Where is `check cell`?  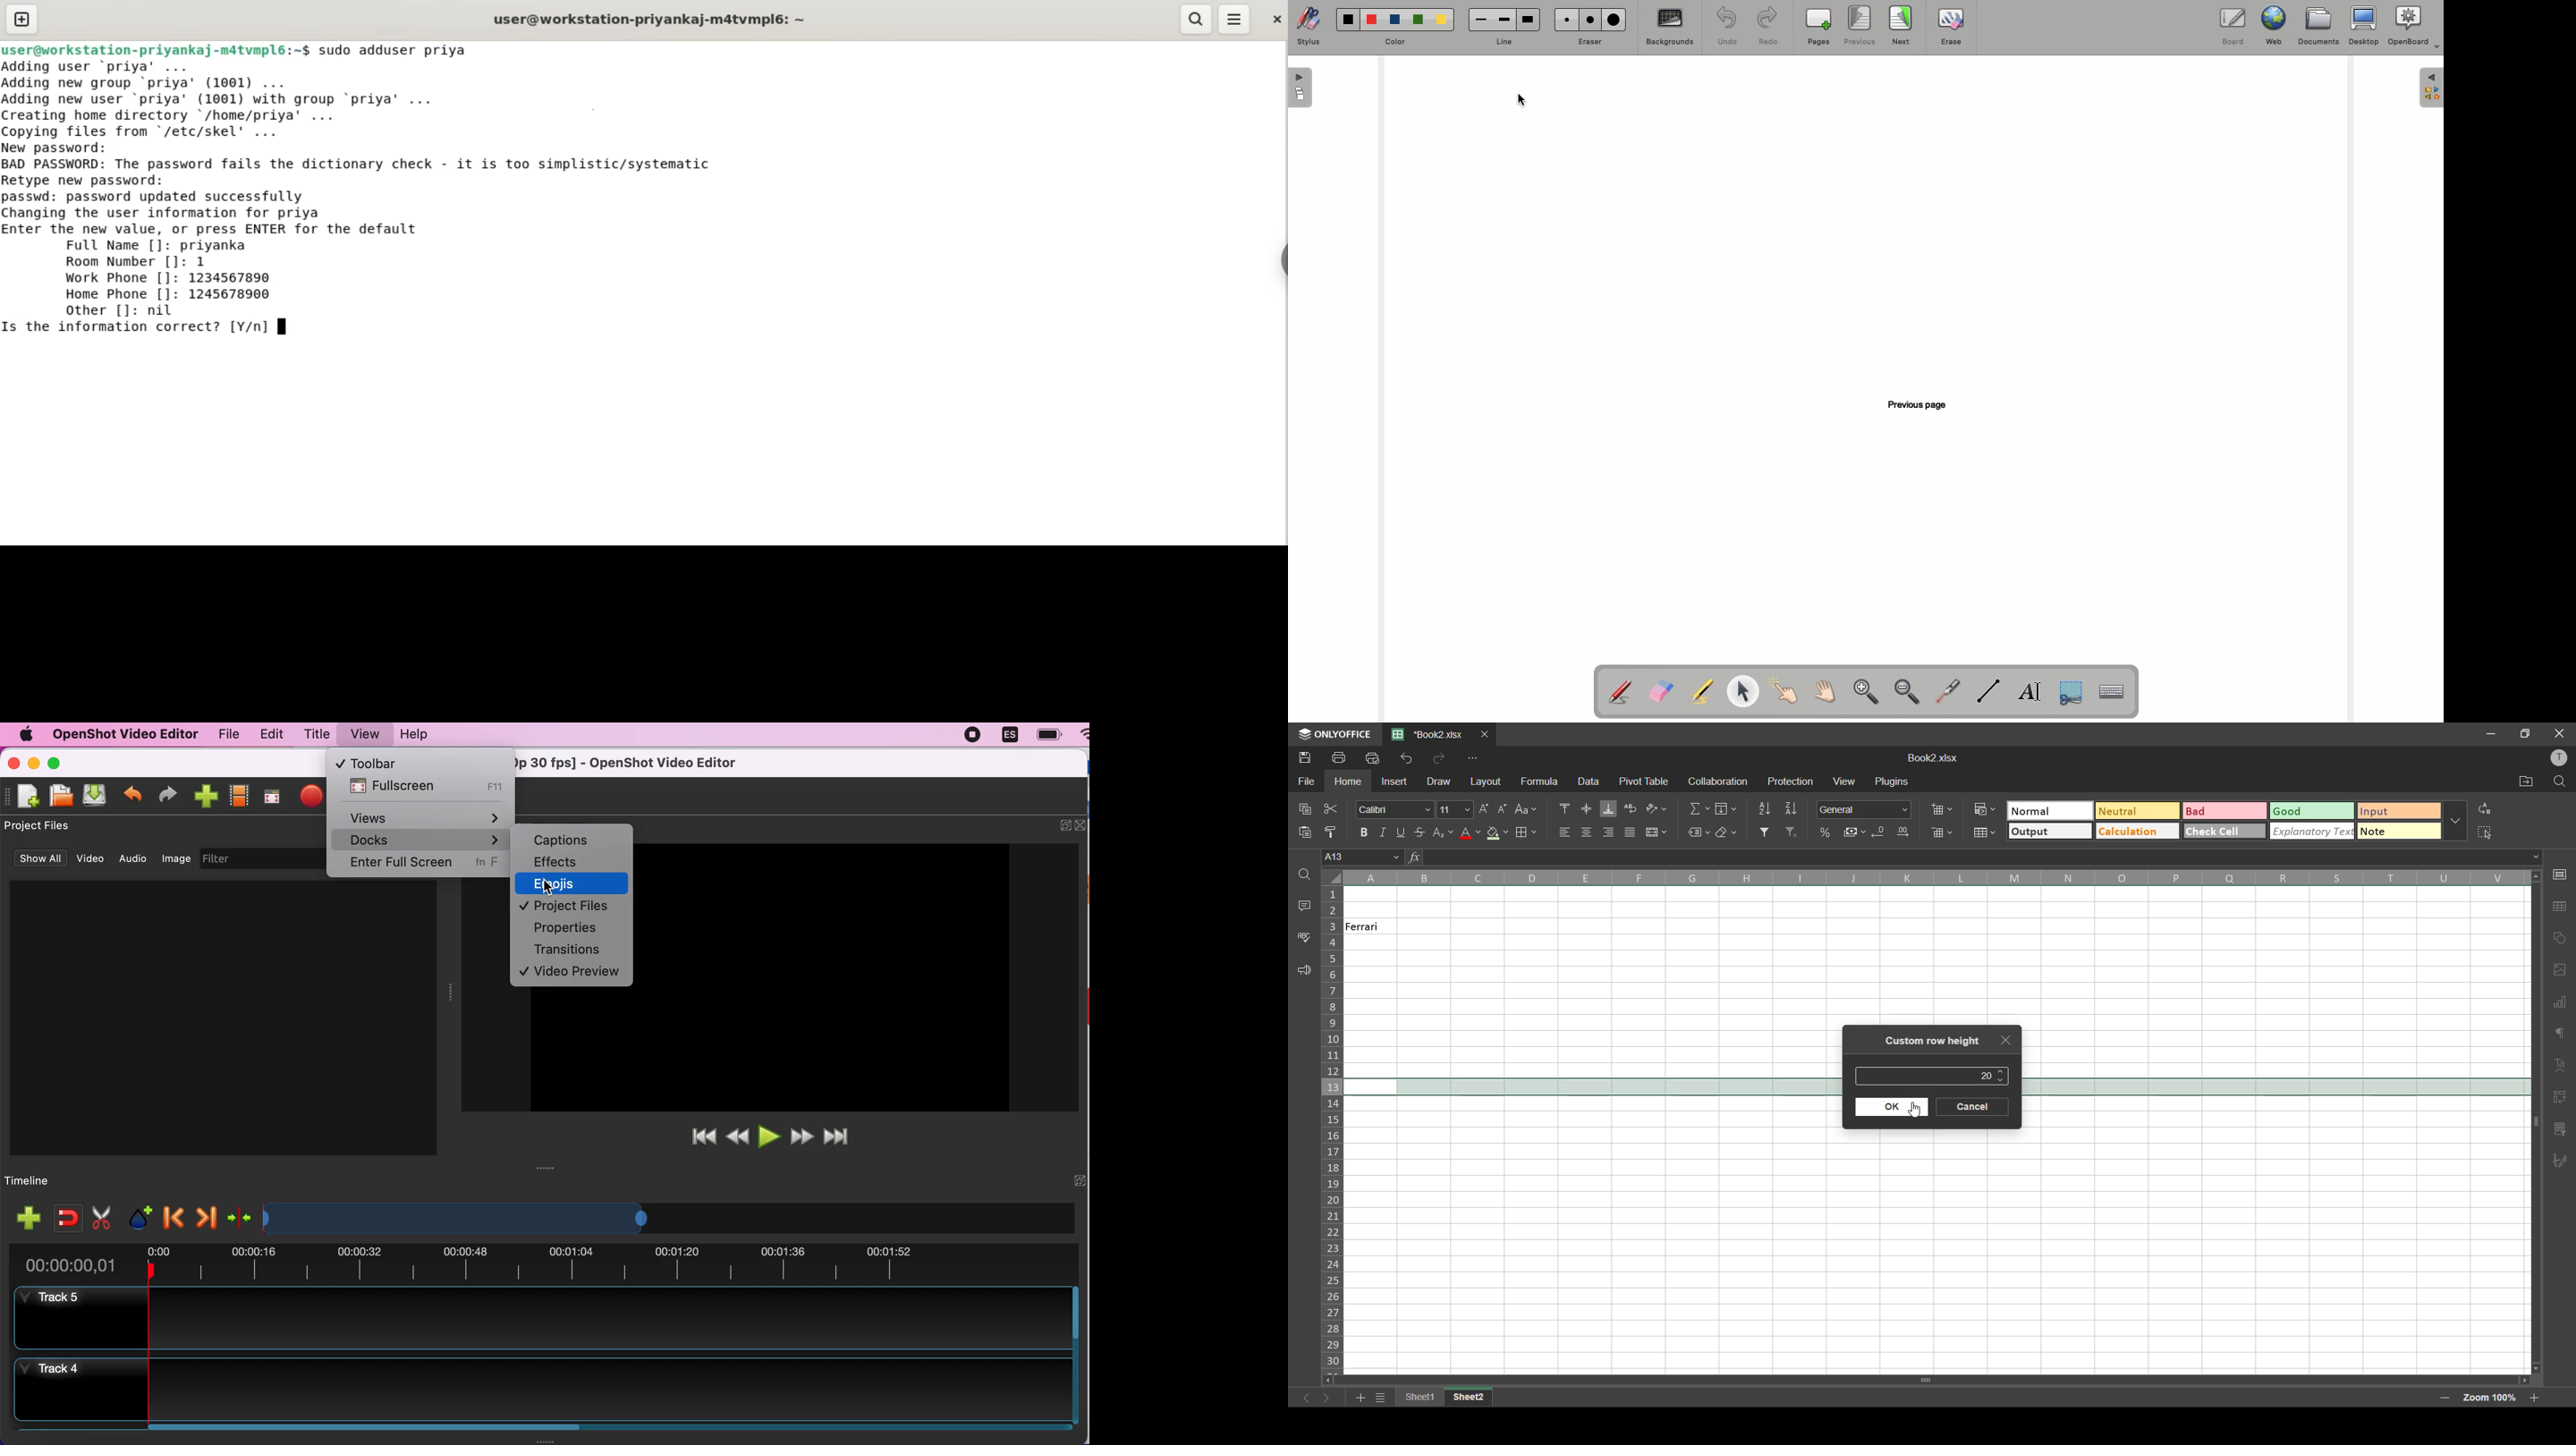 check cell is located at coordinates (2223, 832).